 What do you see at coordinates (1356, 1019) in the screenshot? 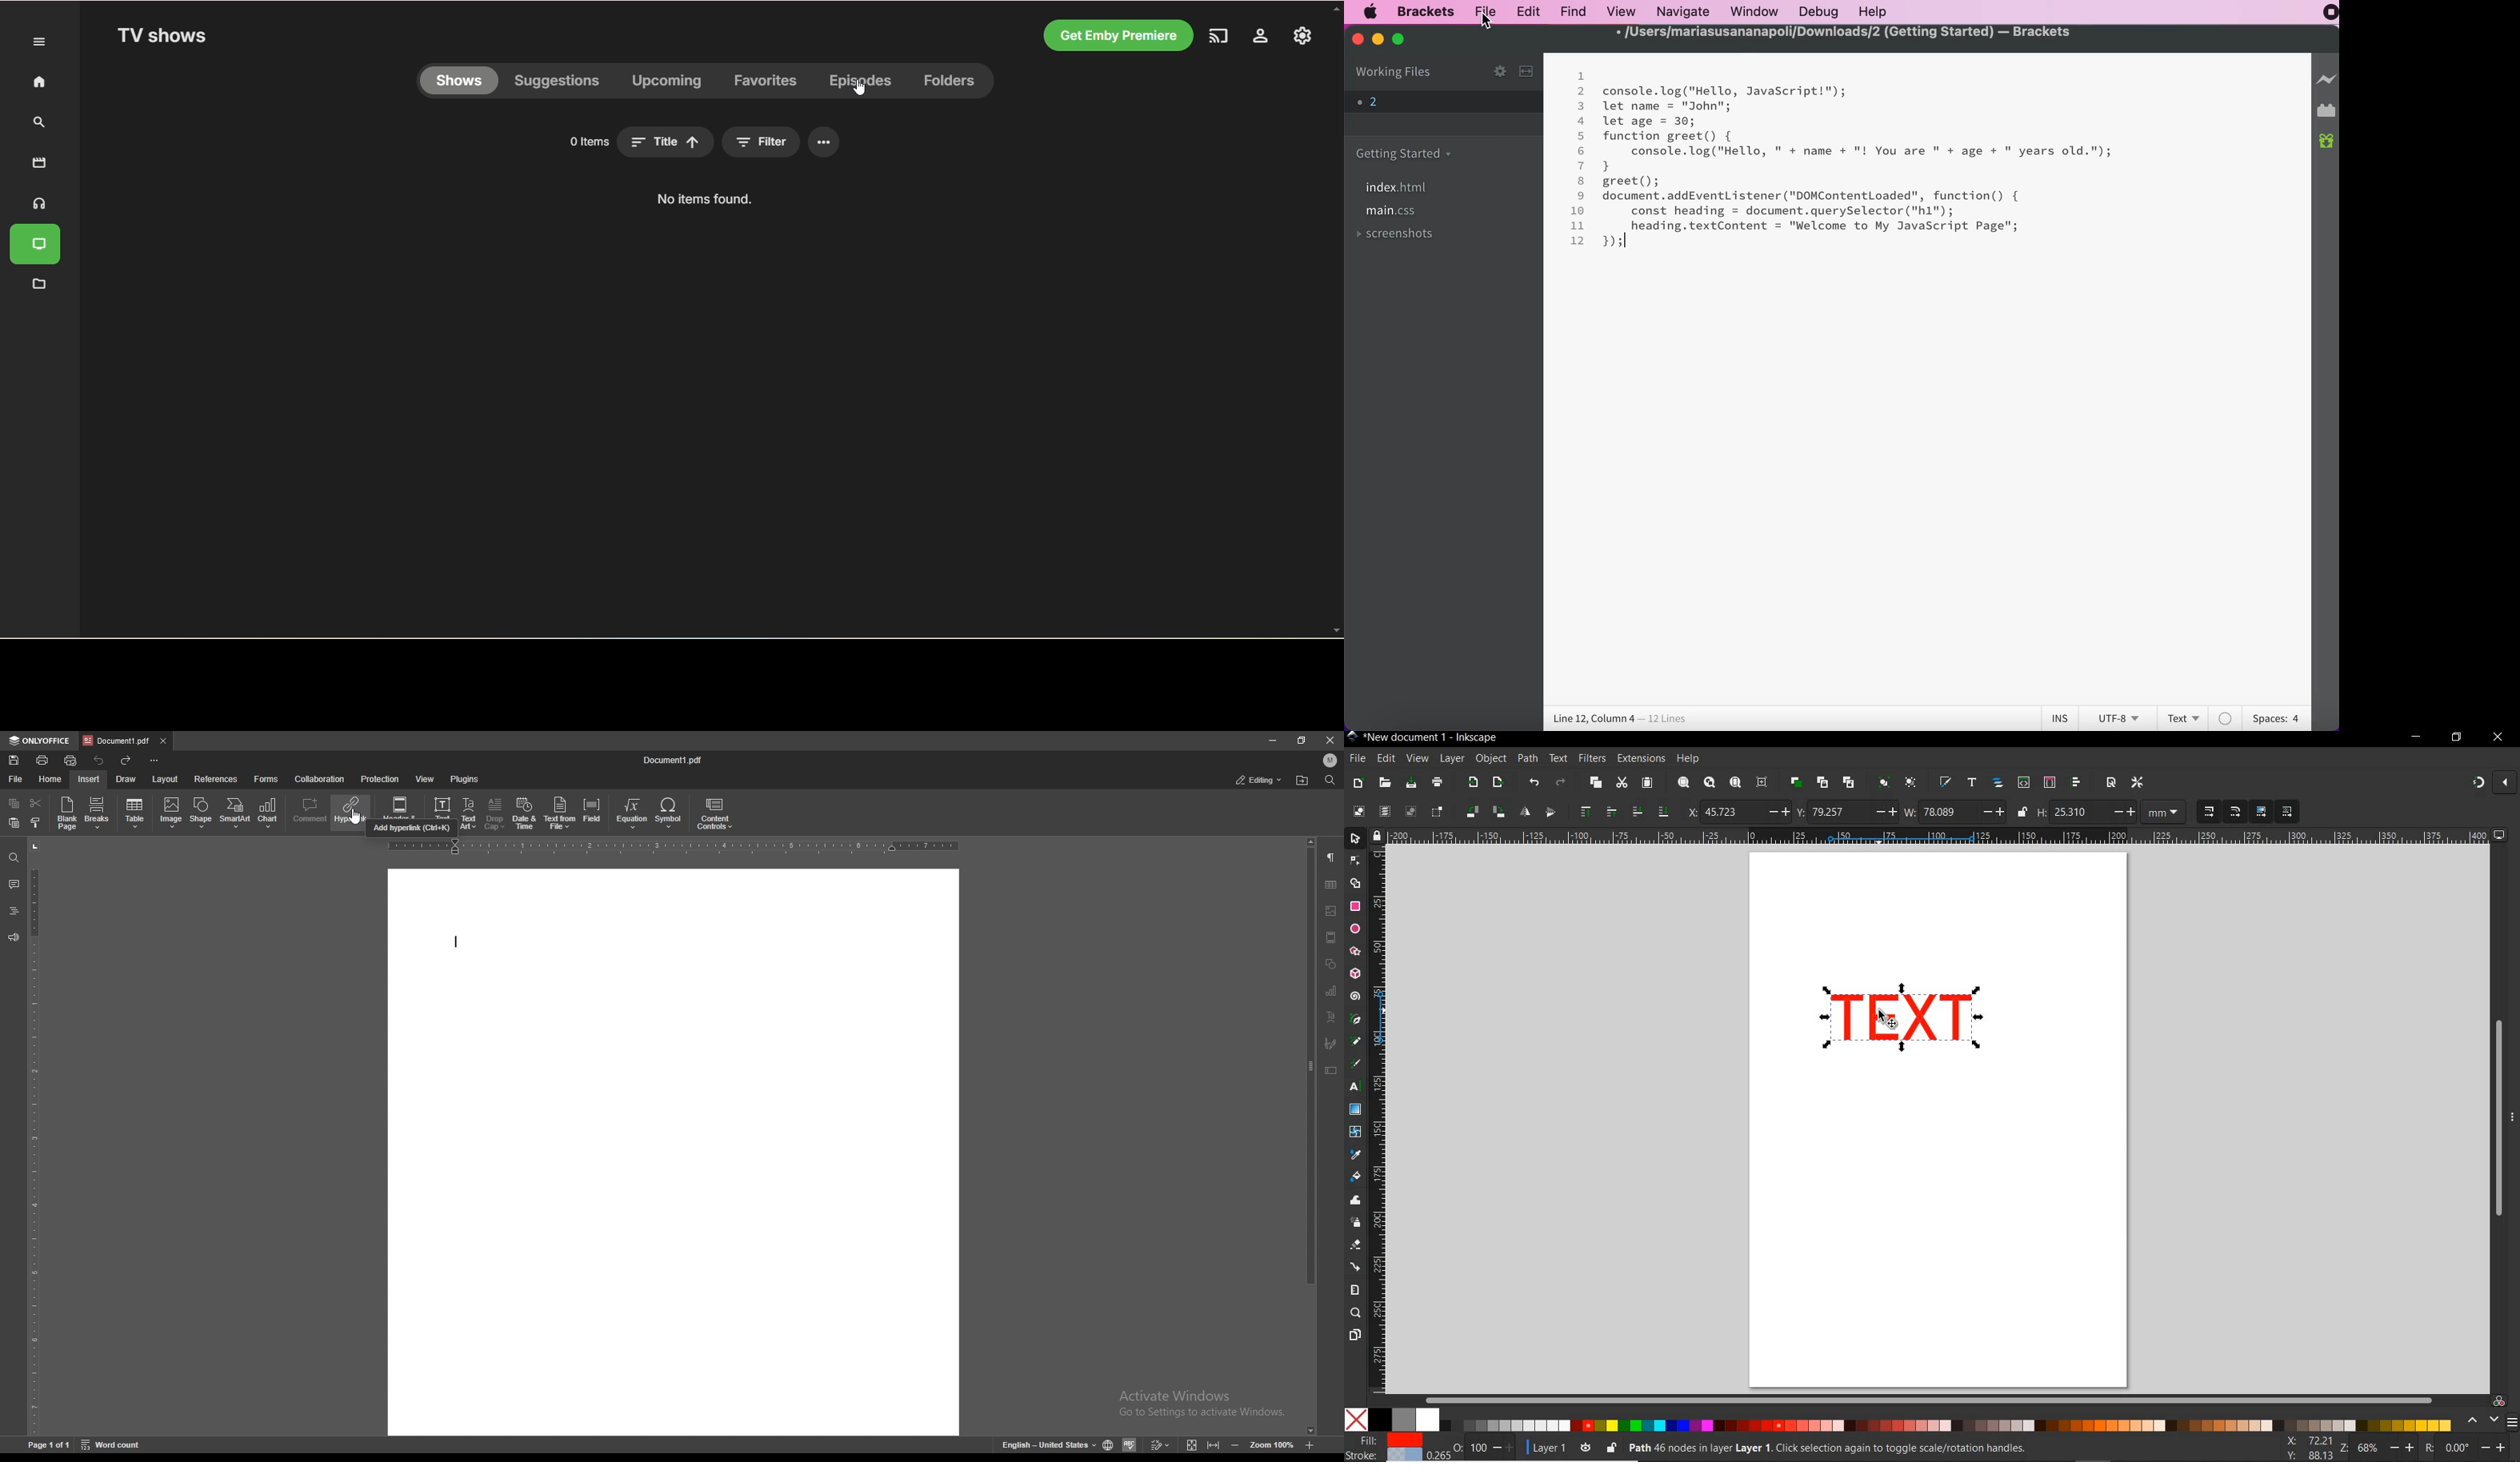
I see `PEN TOOL` at bounding box center [1356, 1019].